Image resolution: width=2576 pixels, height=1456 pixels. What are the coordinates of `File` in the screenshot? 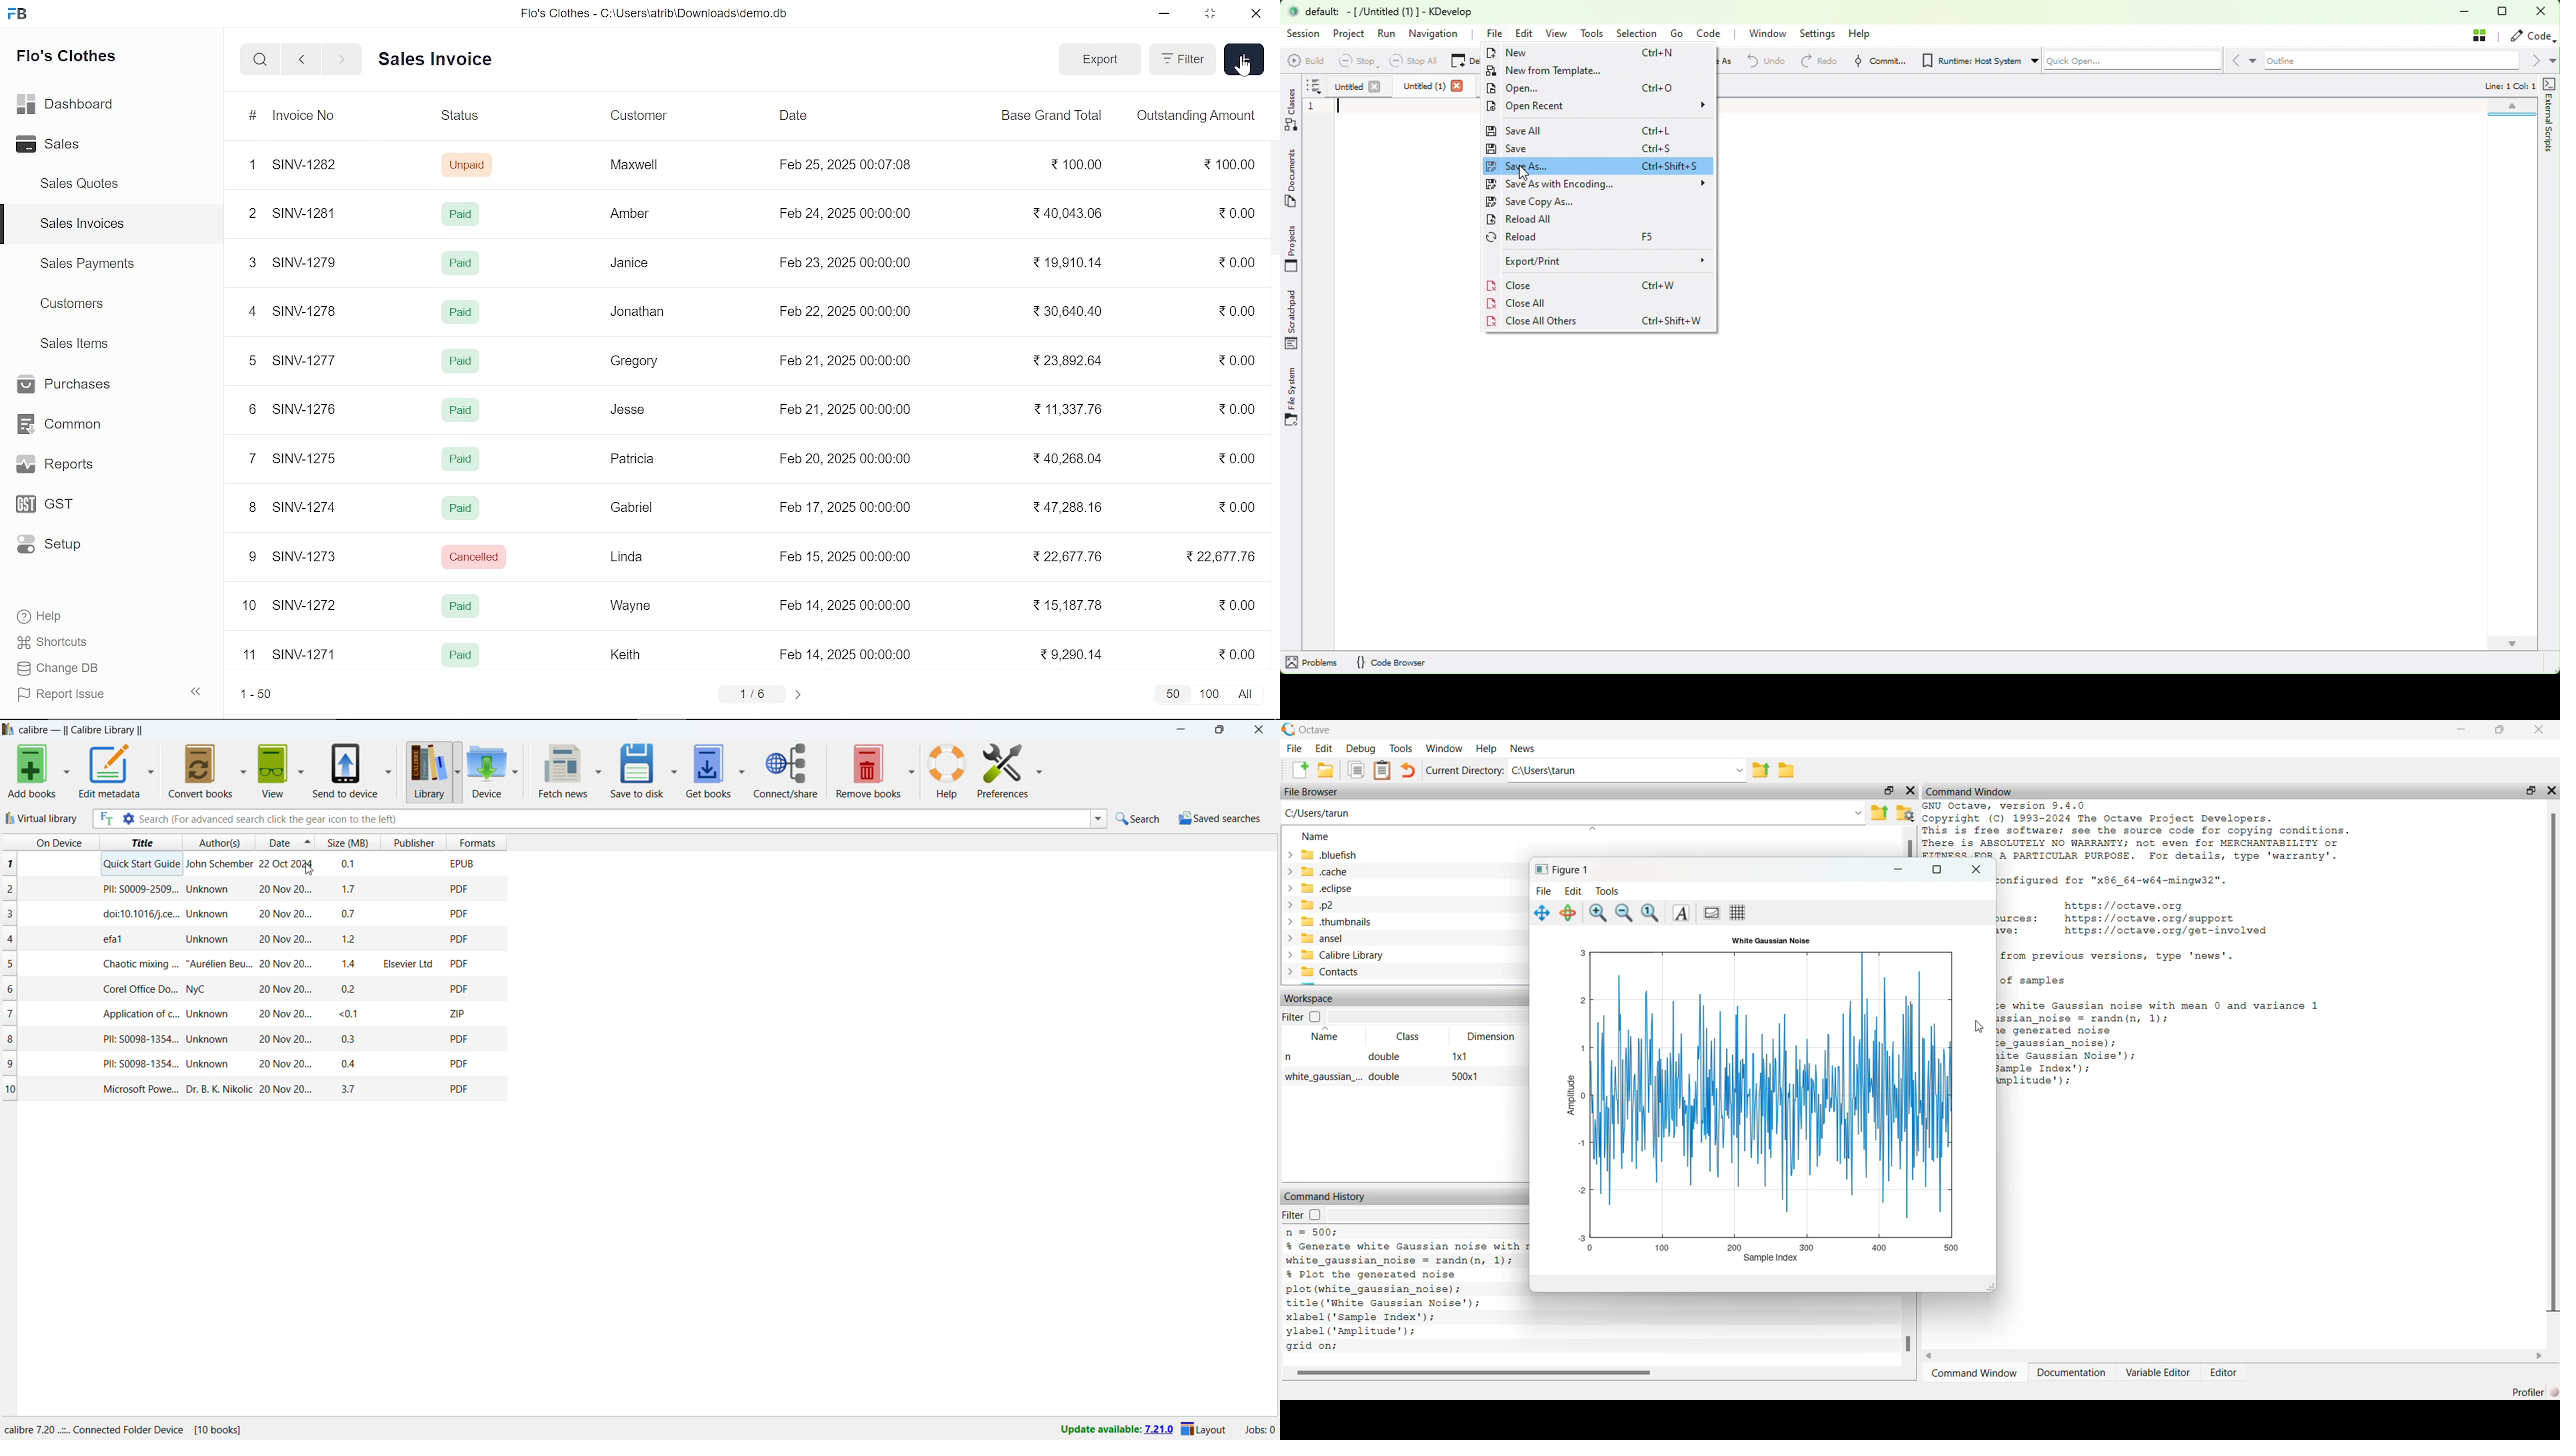 It's located at (1542, 889).